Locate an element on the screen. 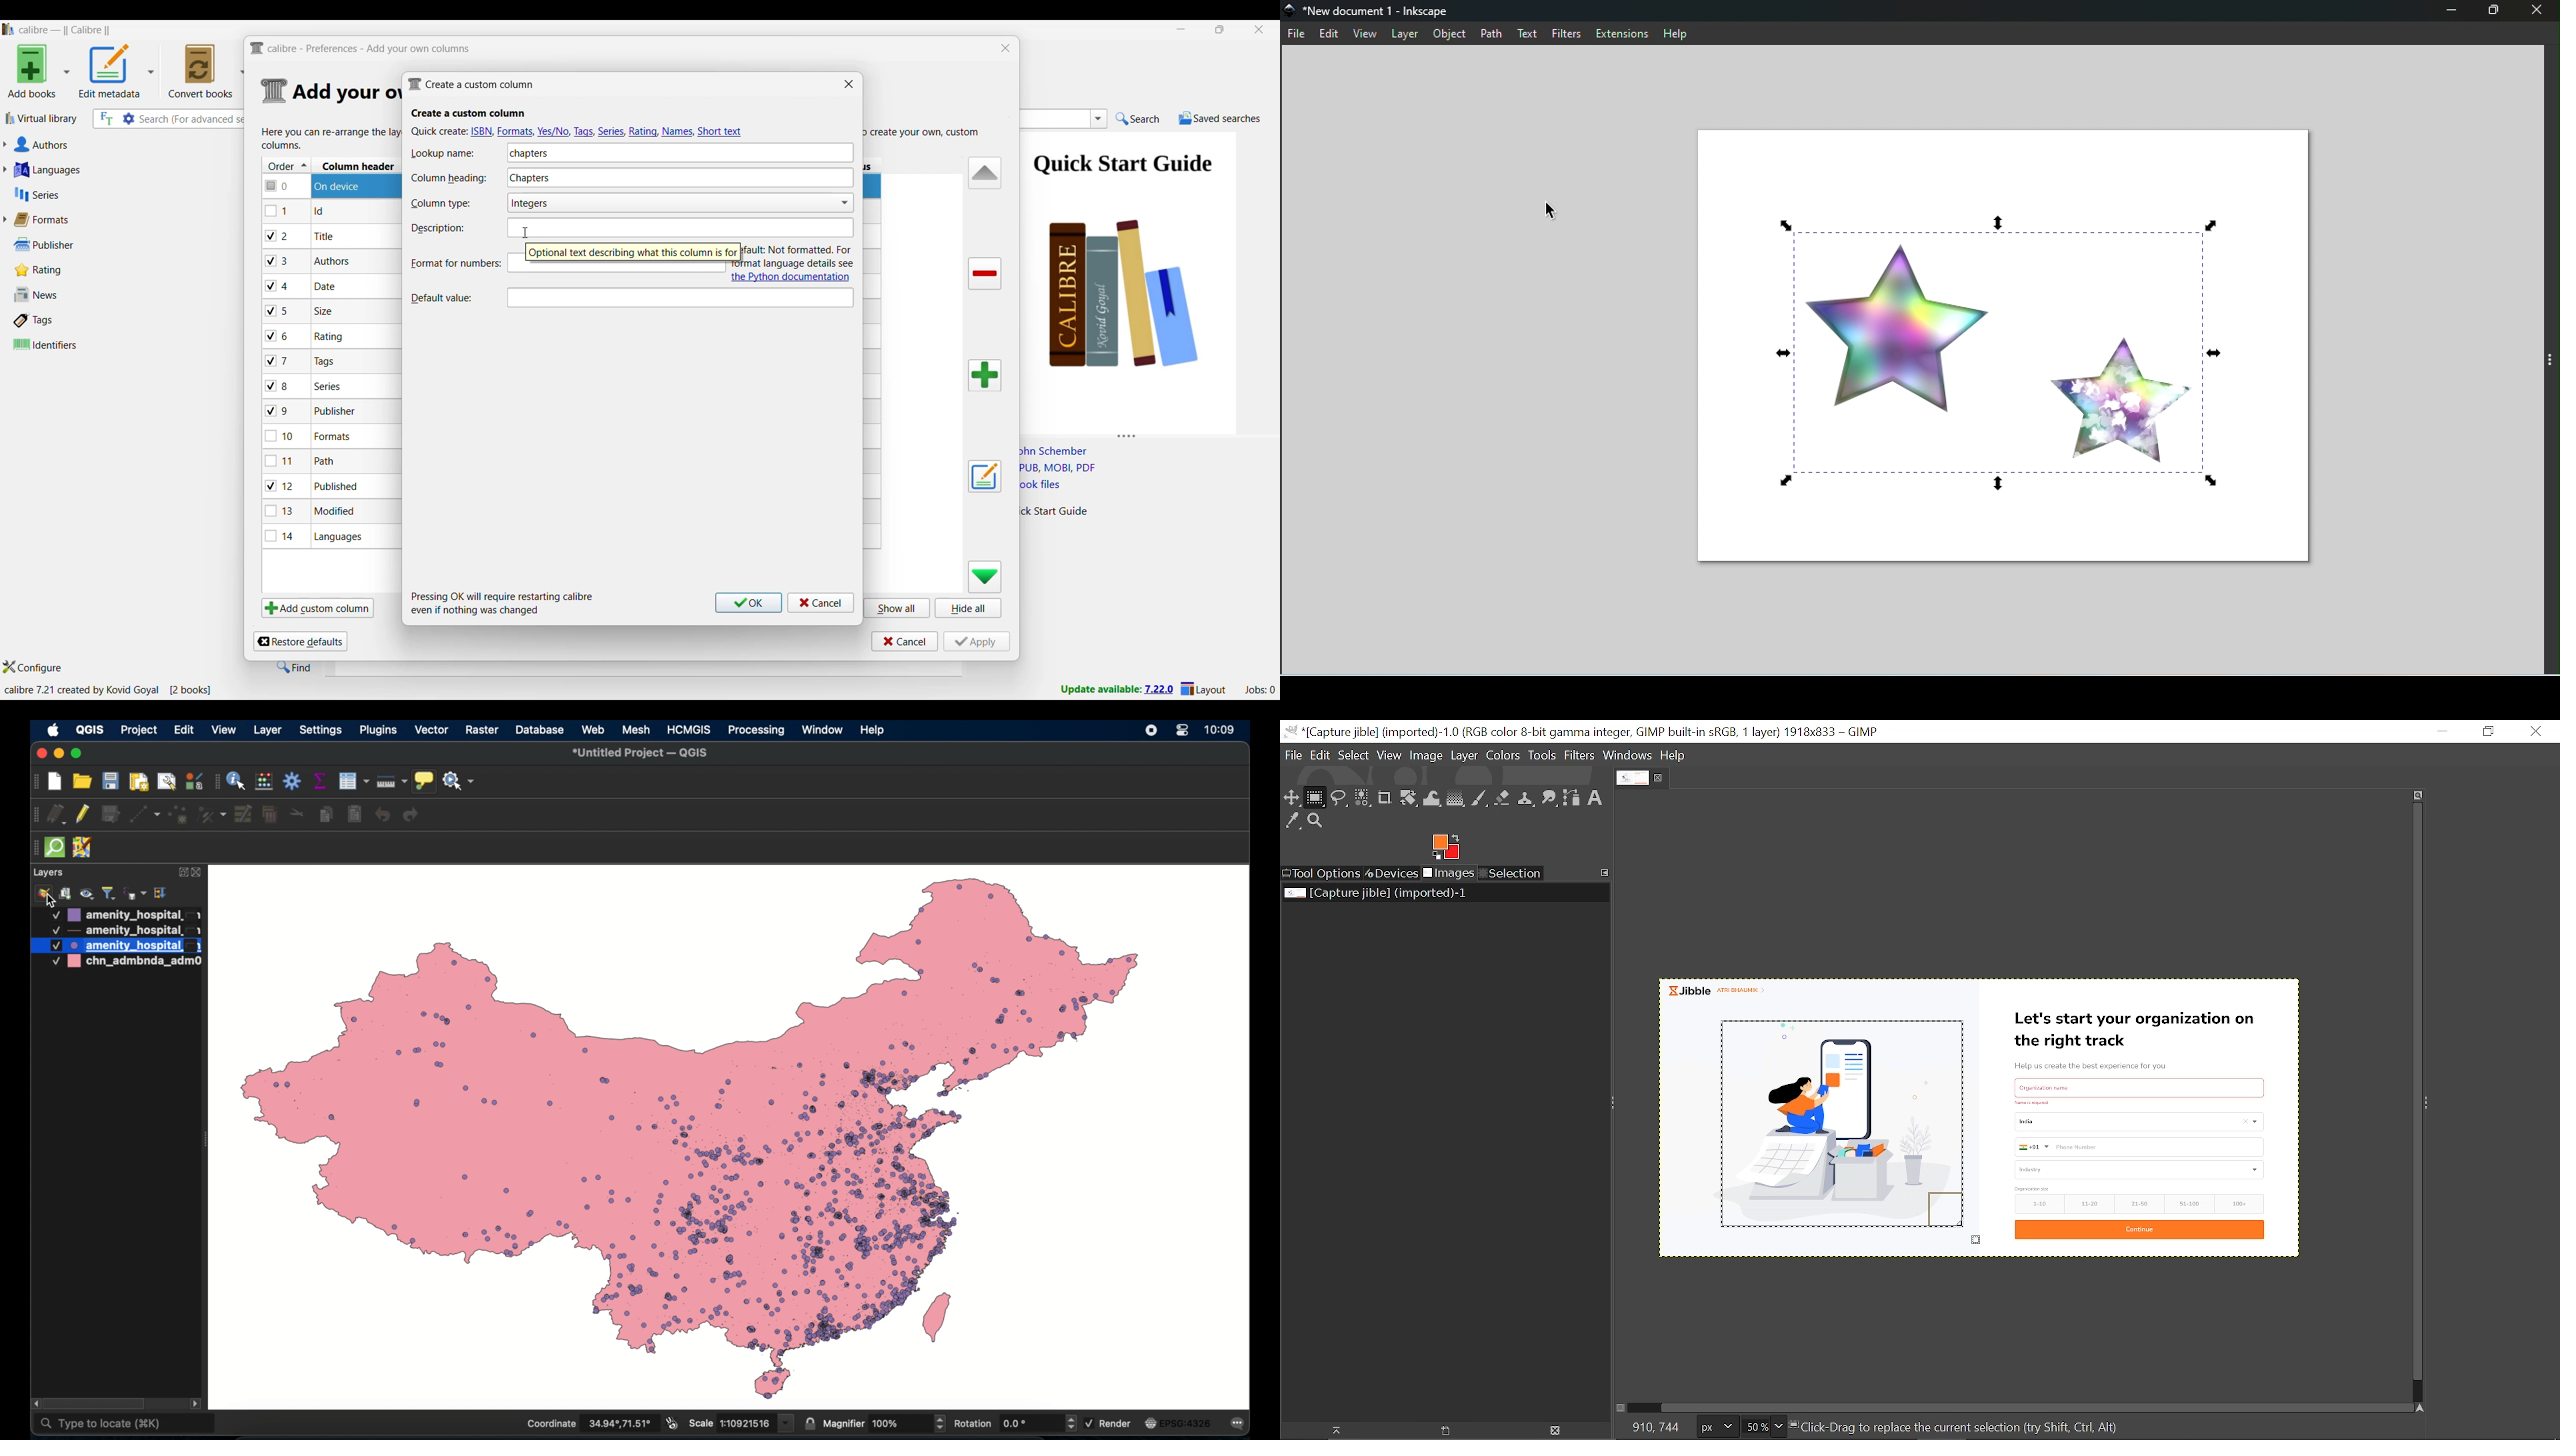  cursor is located at coordinates (51, 900).